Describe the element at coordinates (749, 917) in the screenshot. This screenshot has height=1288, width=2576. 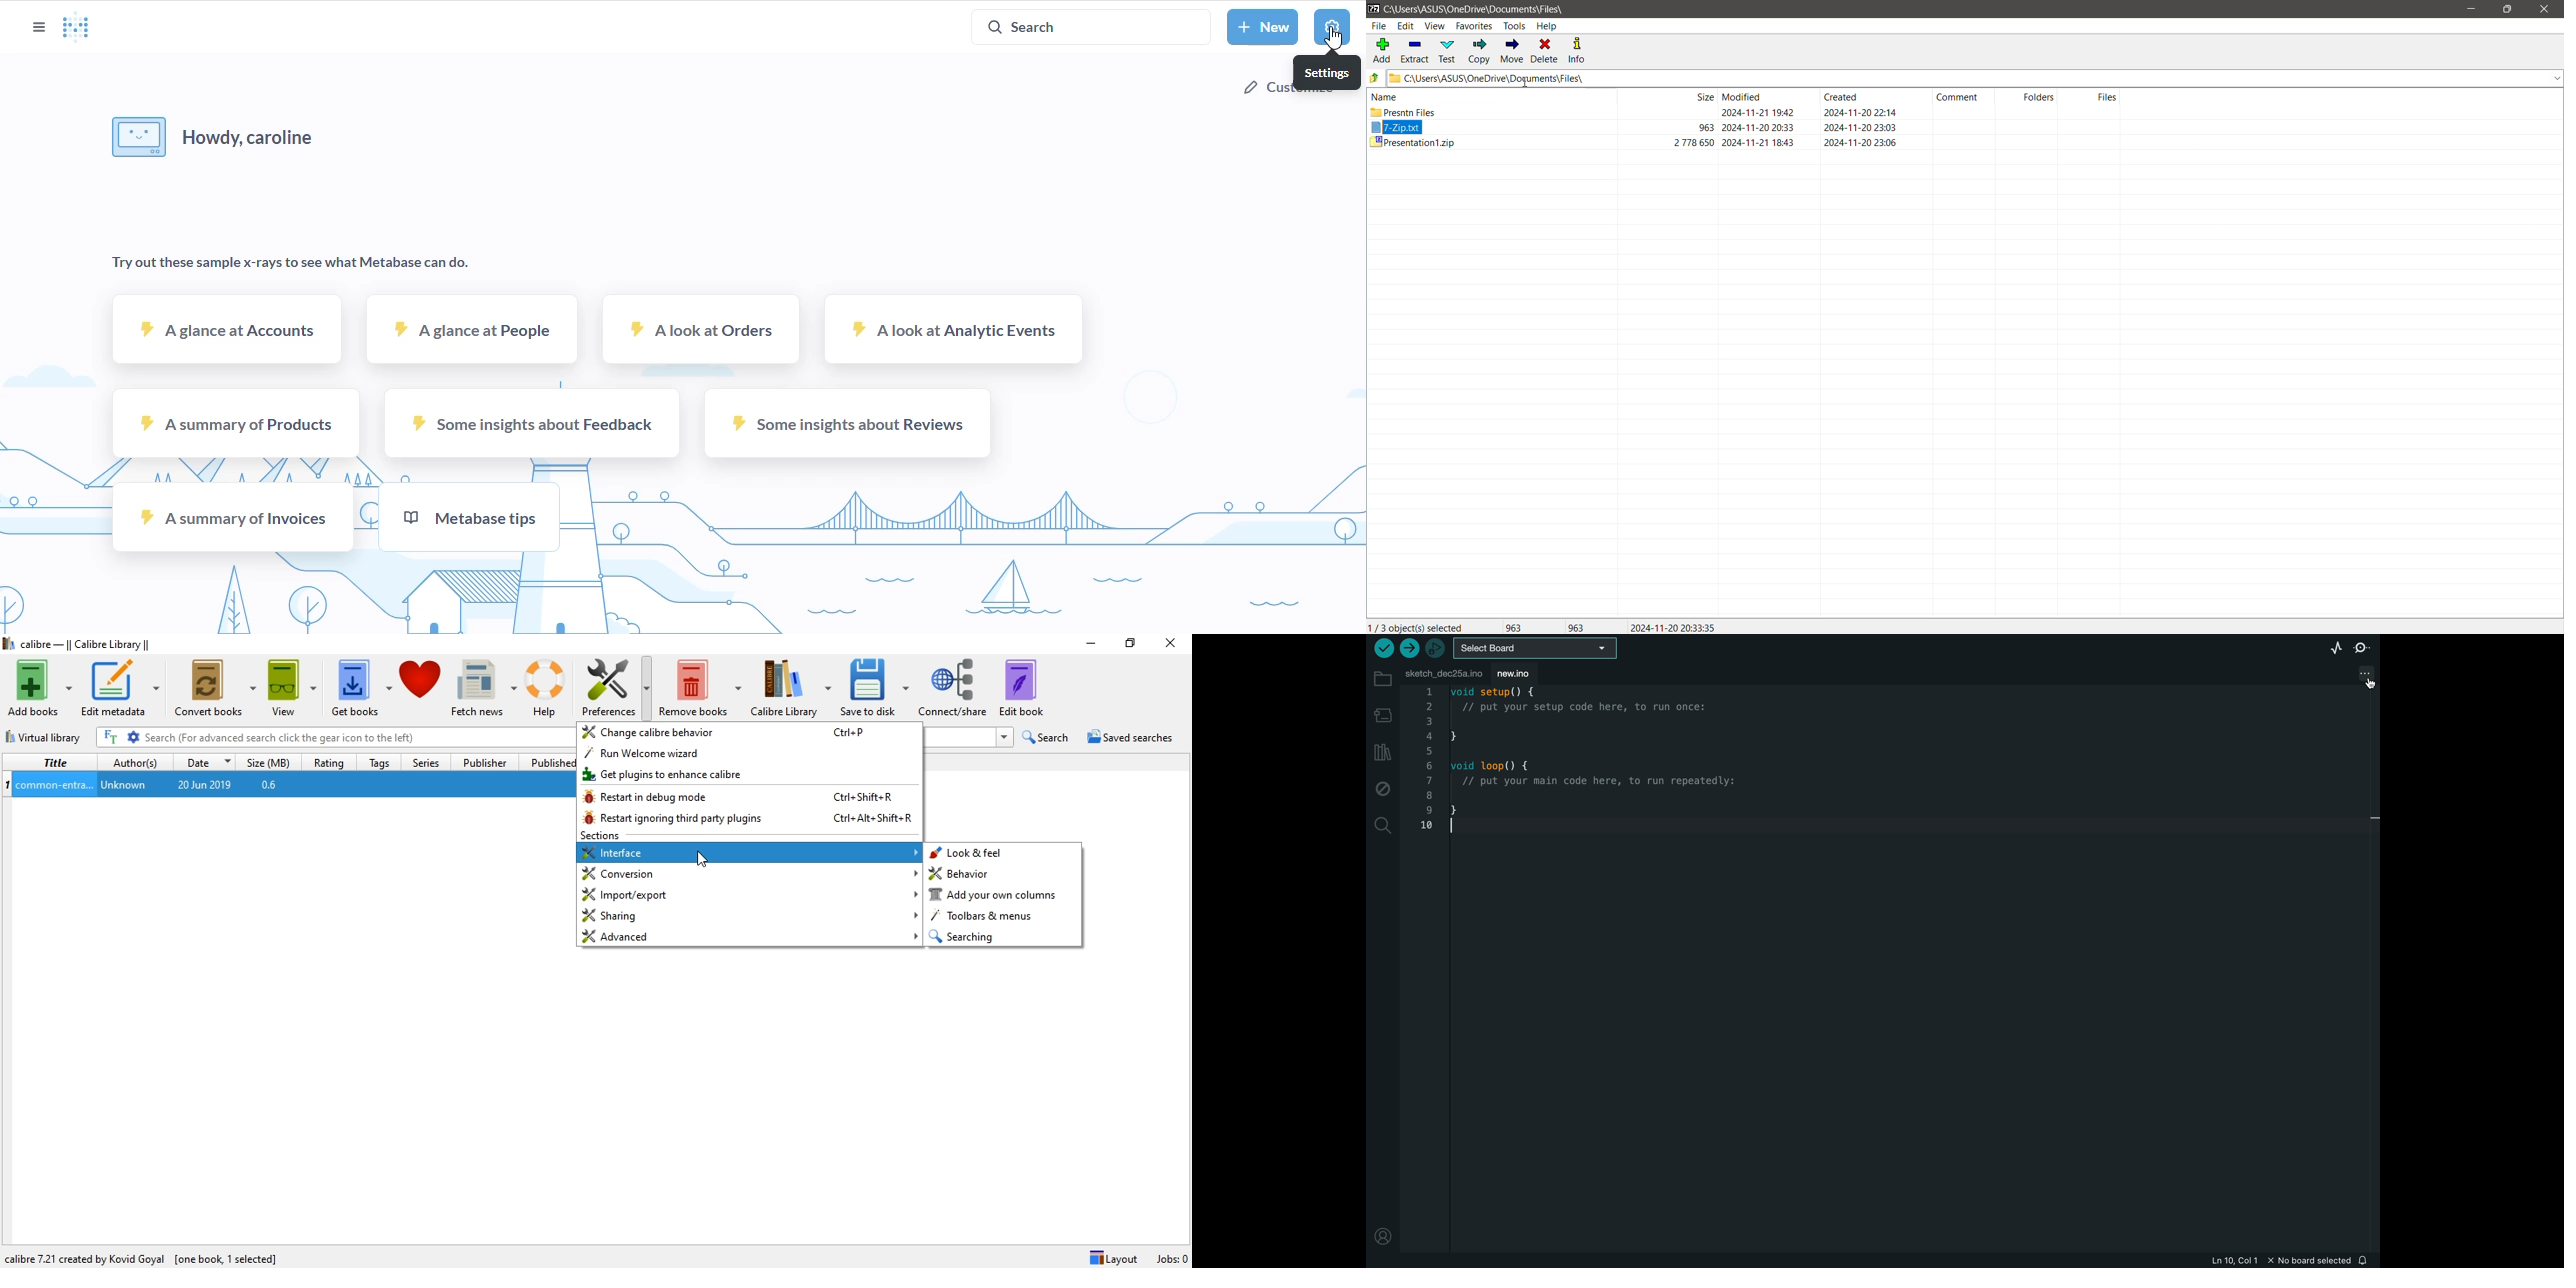
I see `sharing` at that location.